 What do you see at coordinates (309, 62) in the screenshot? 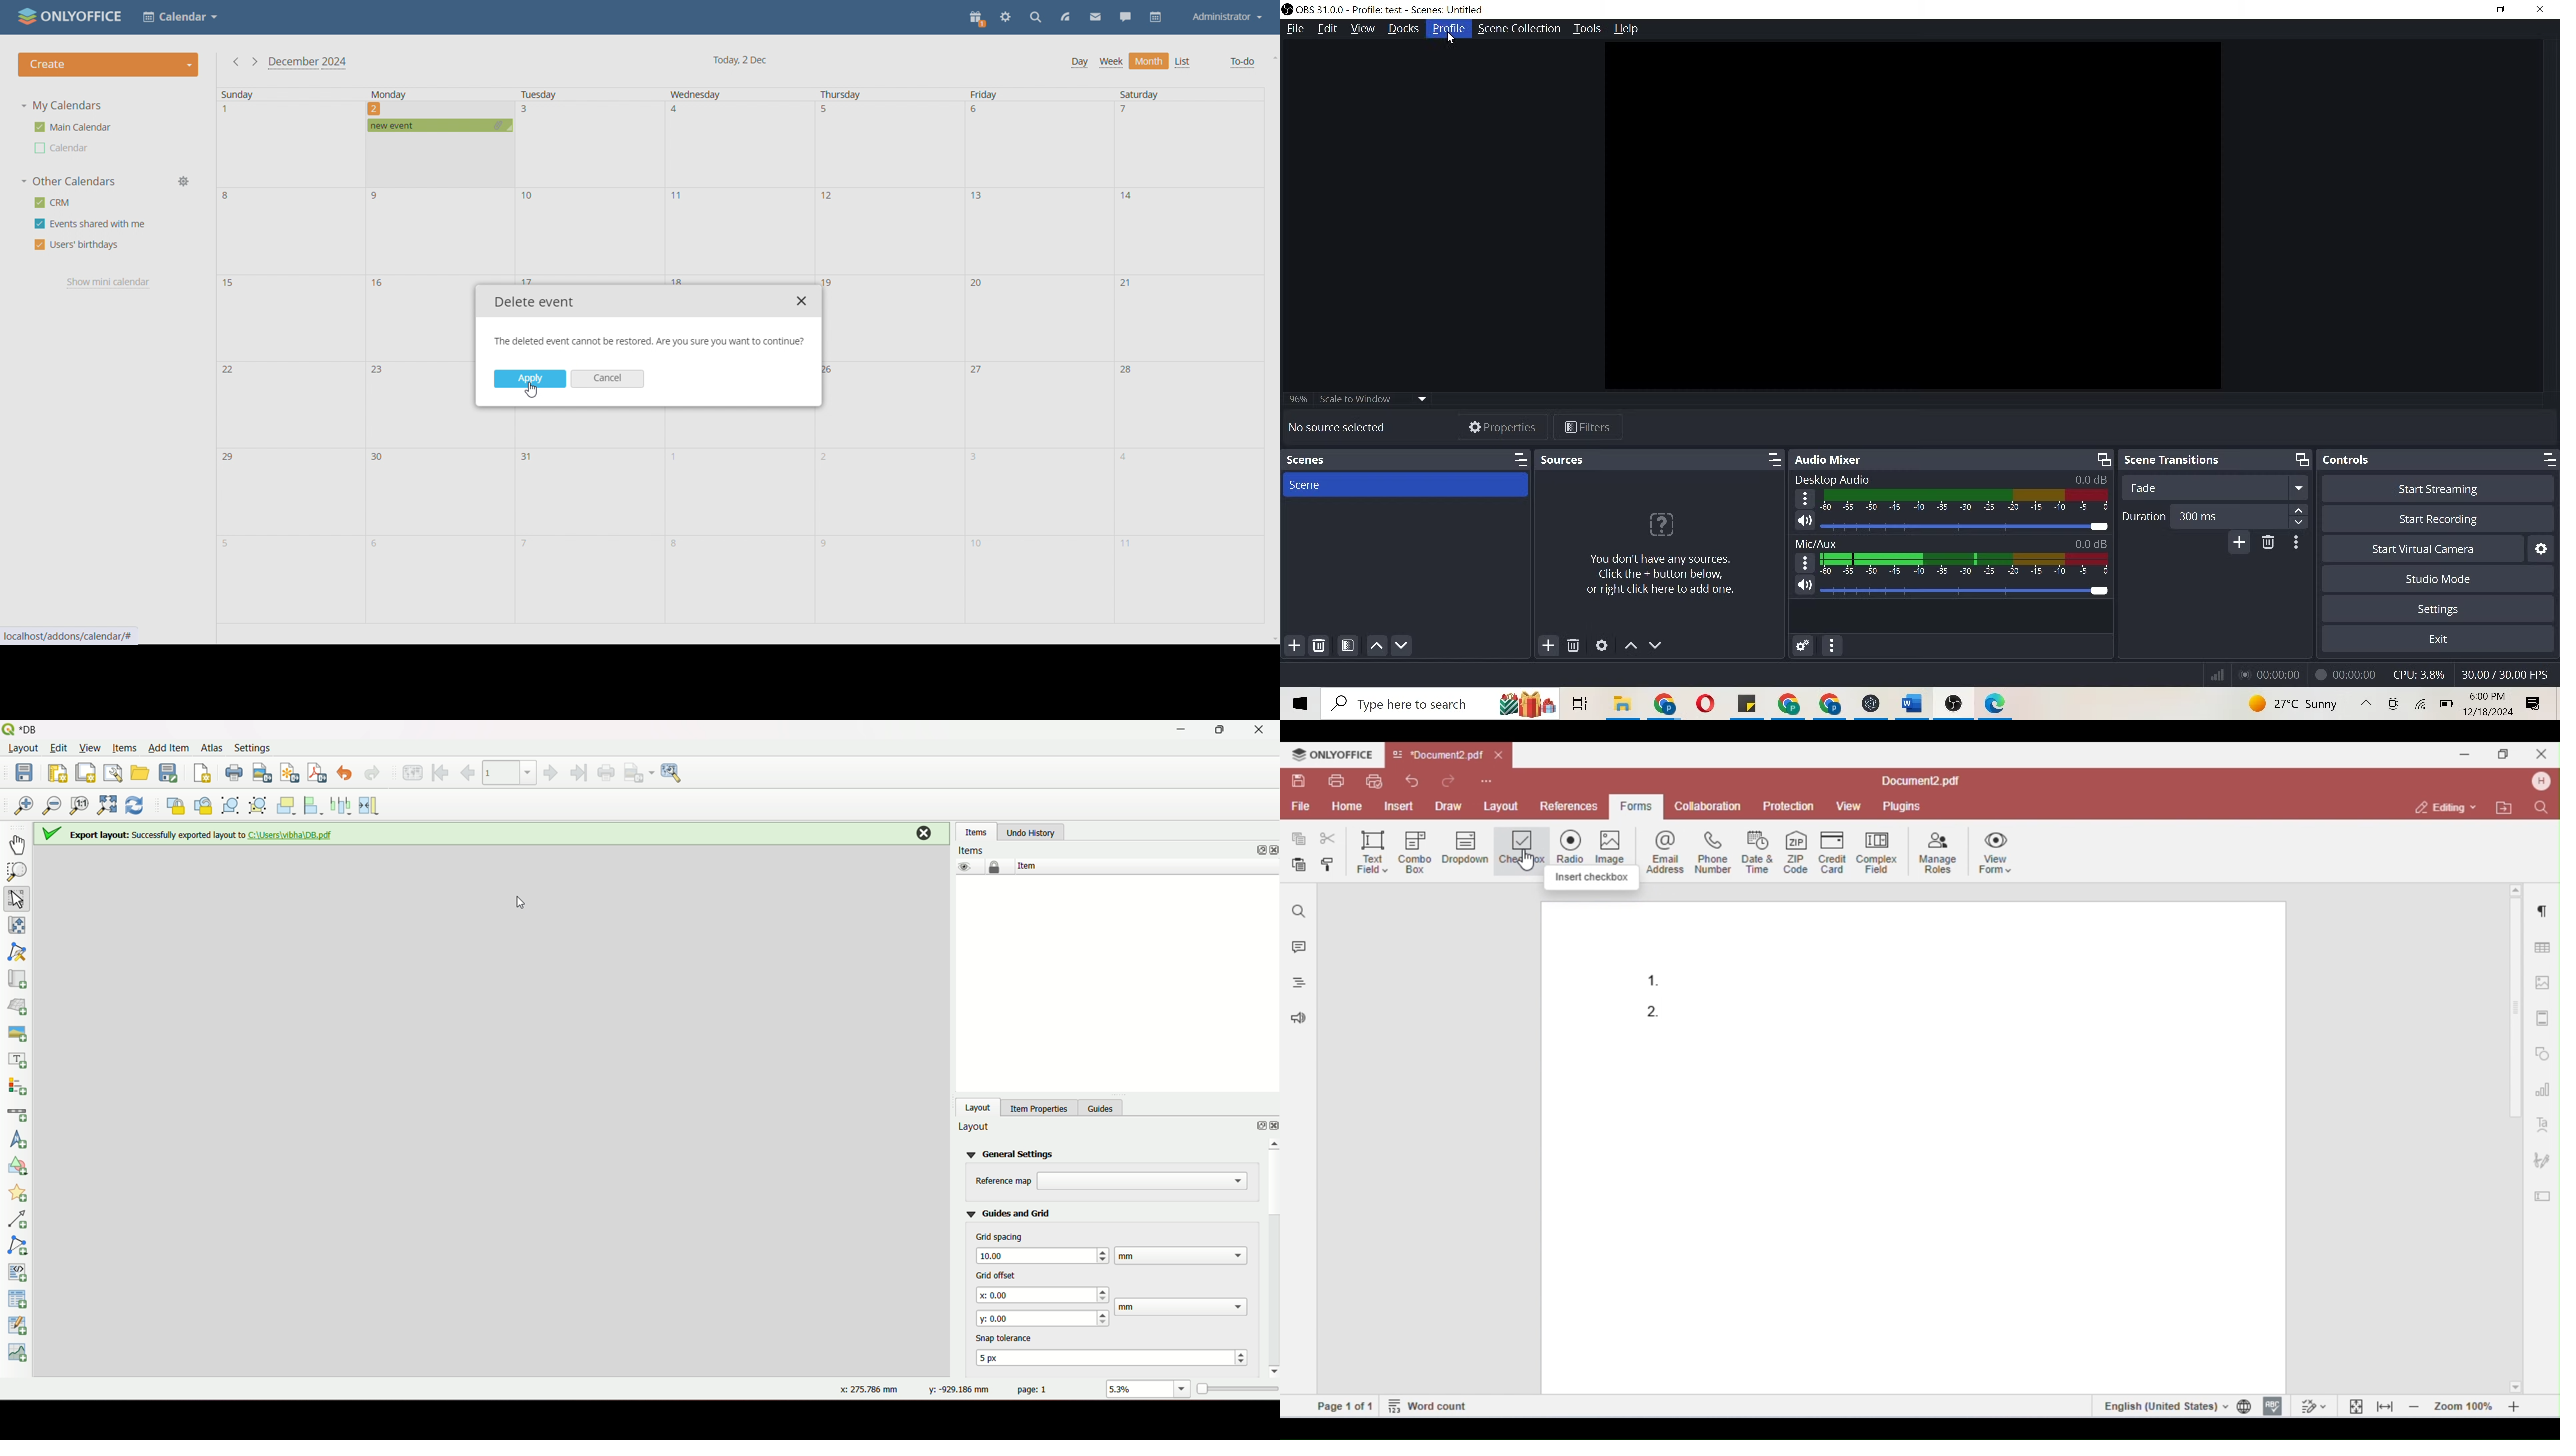
I see `December 2024` at bounding box center [309, 62].